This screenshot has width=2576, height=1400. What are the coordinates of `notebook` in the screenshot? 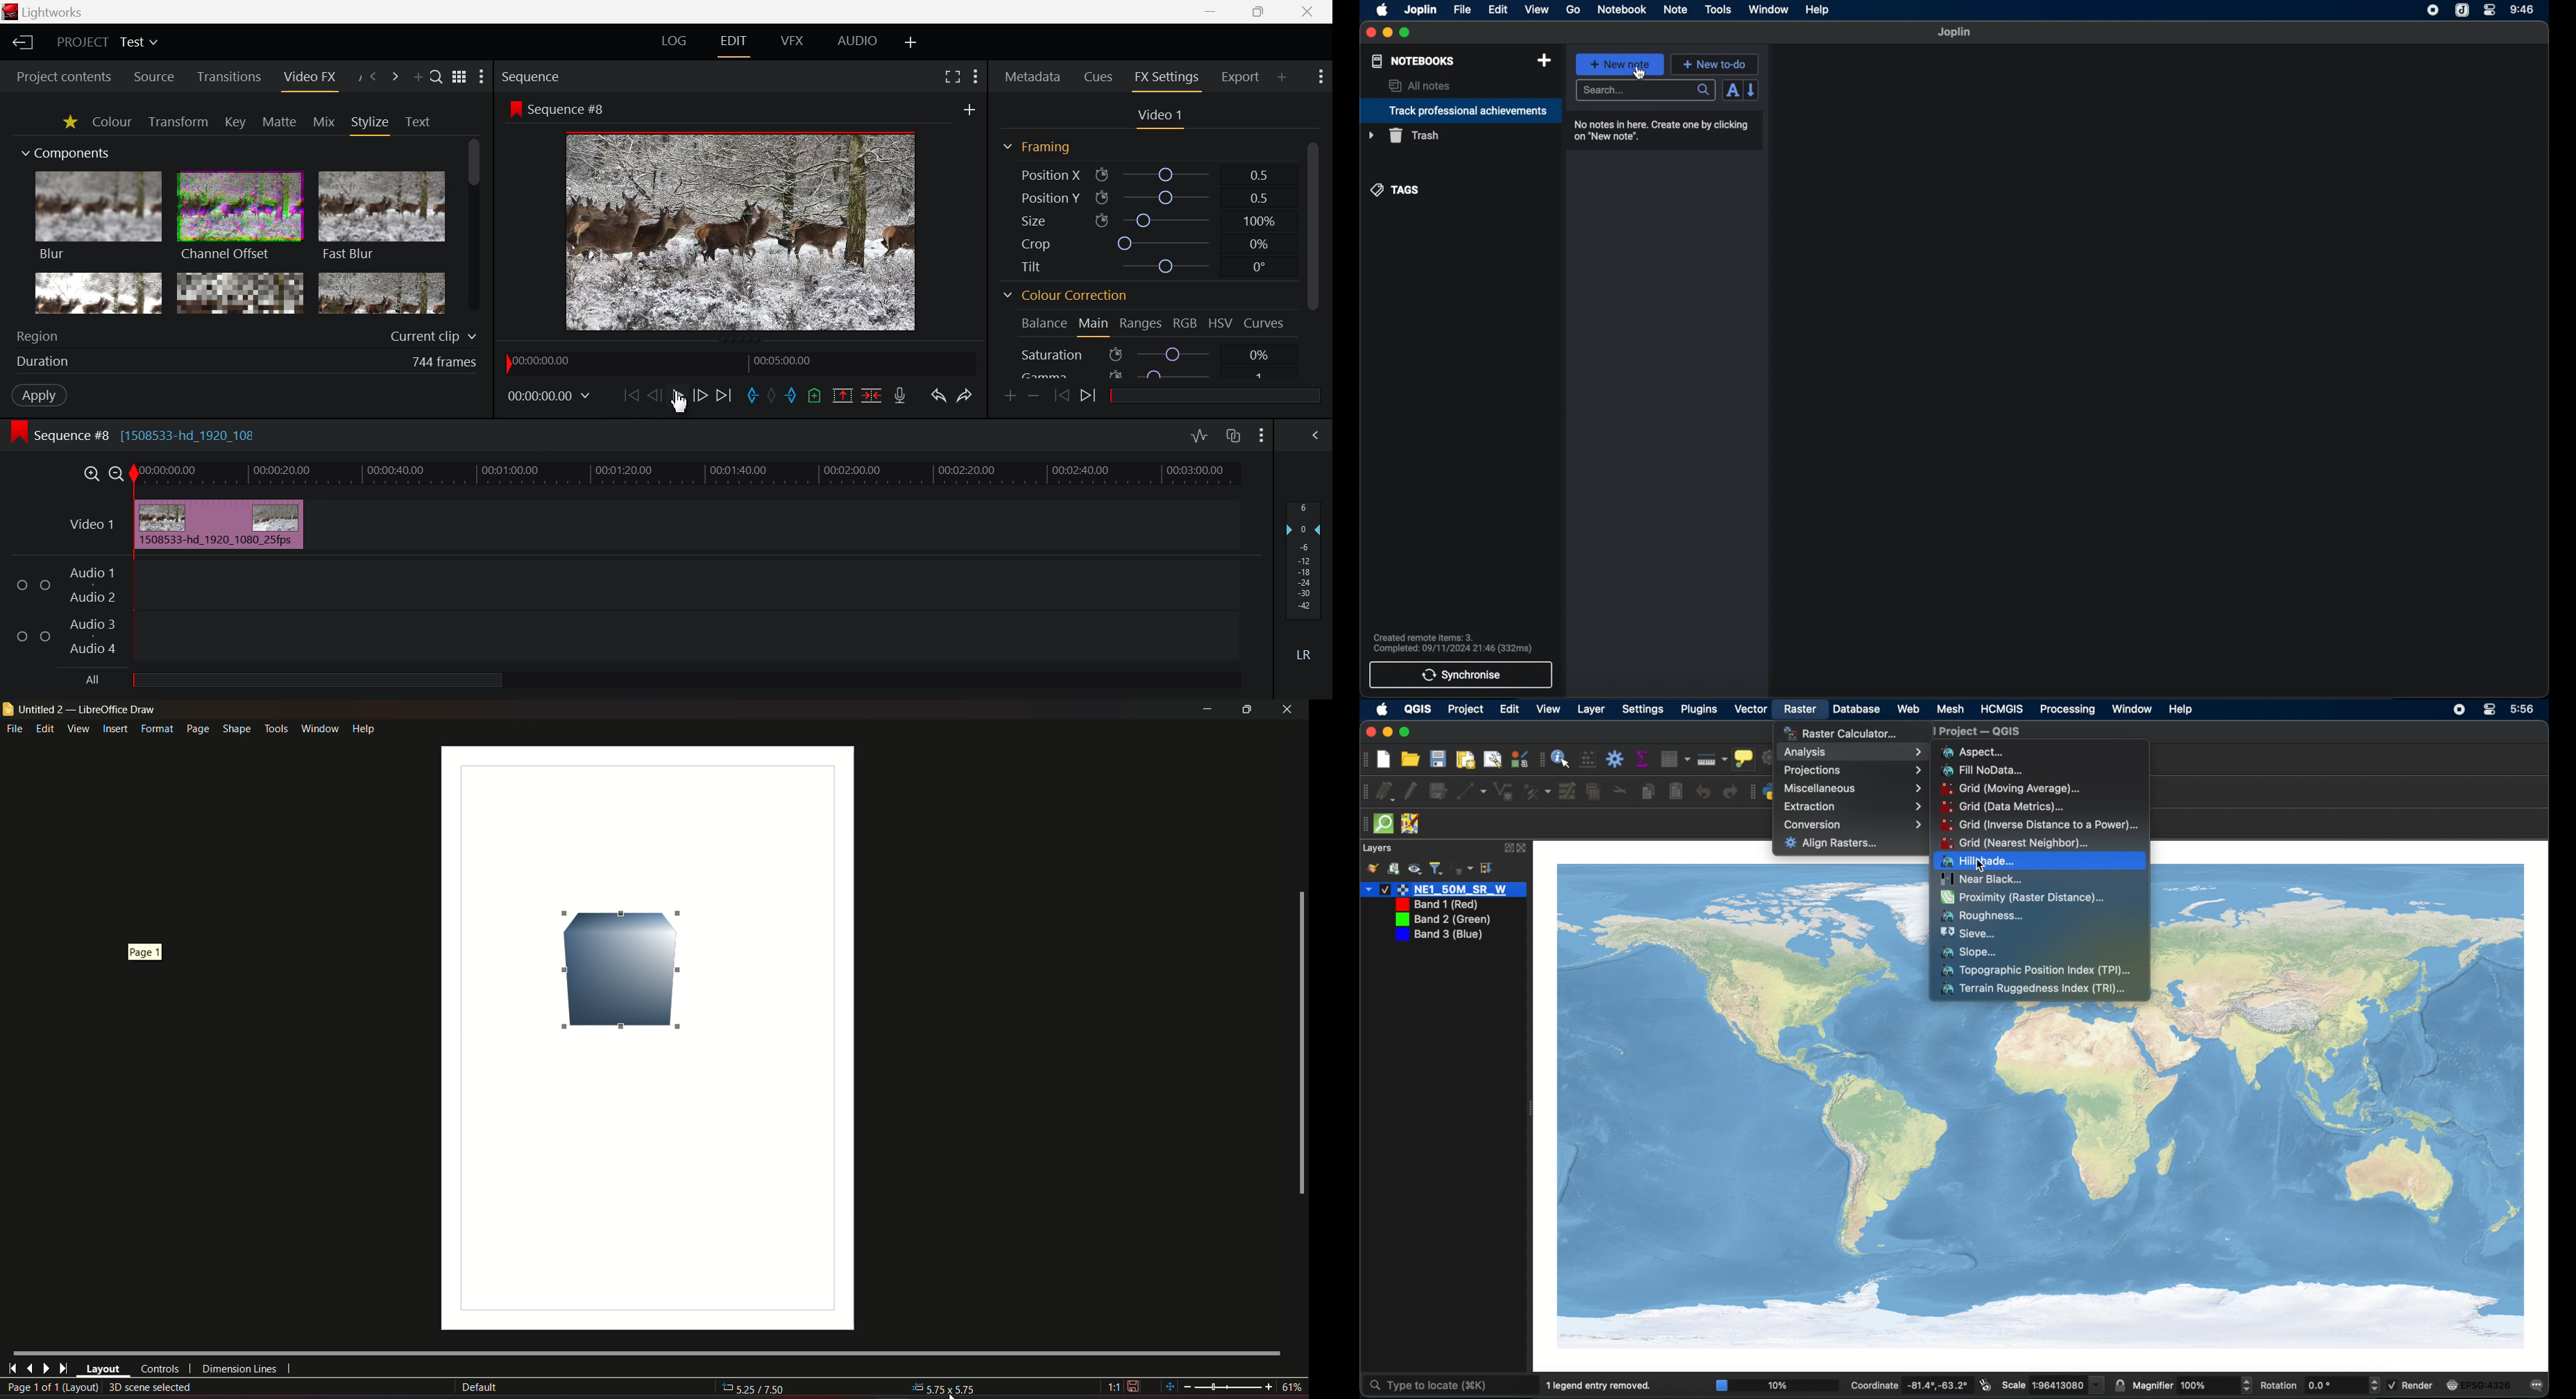 It's located at (1622, 10).